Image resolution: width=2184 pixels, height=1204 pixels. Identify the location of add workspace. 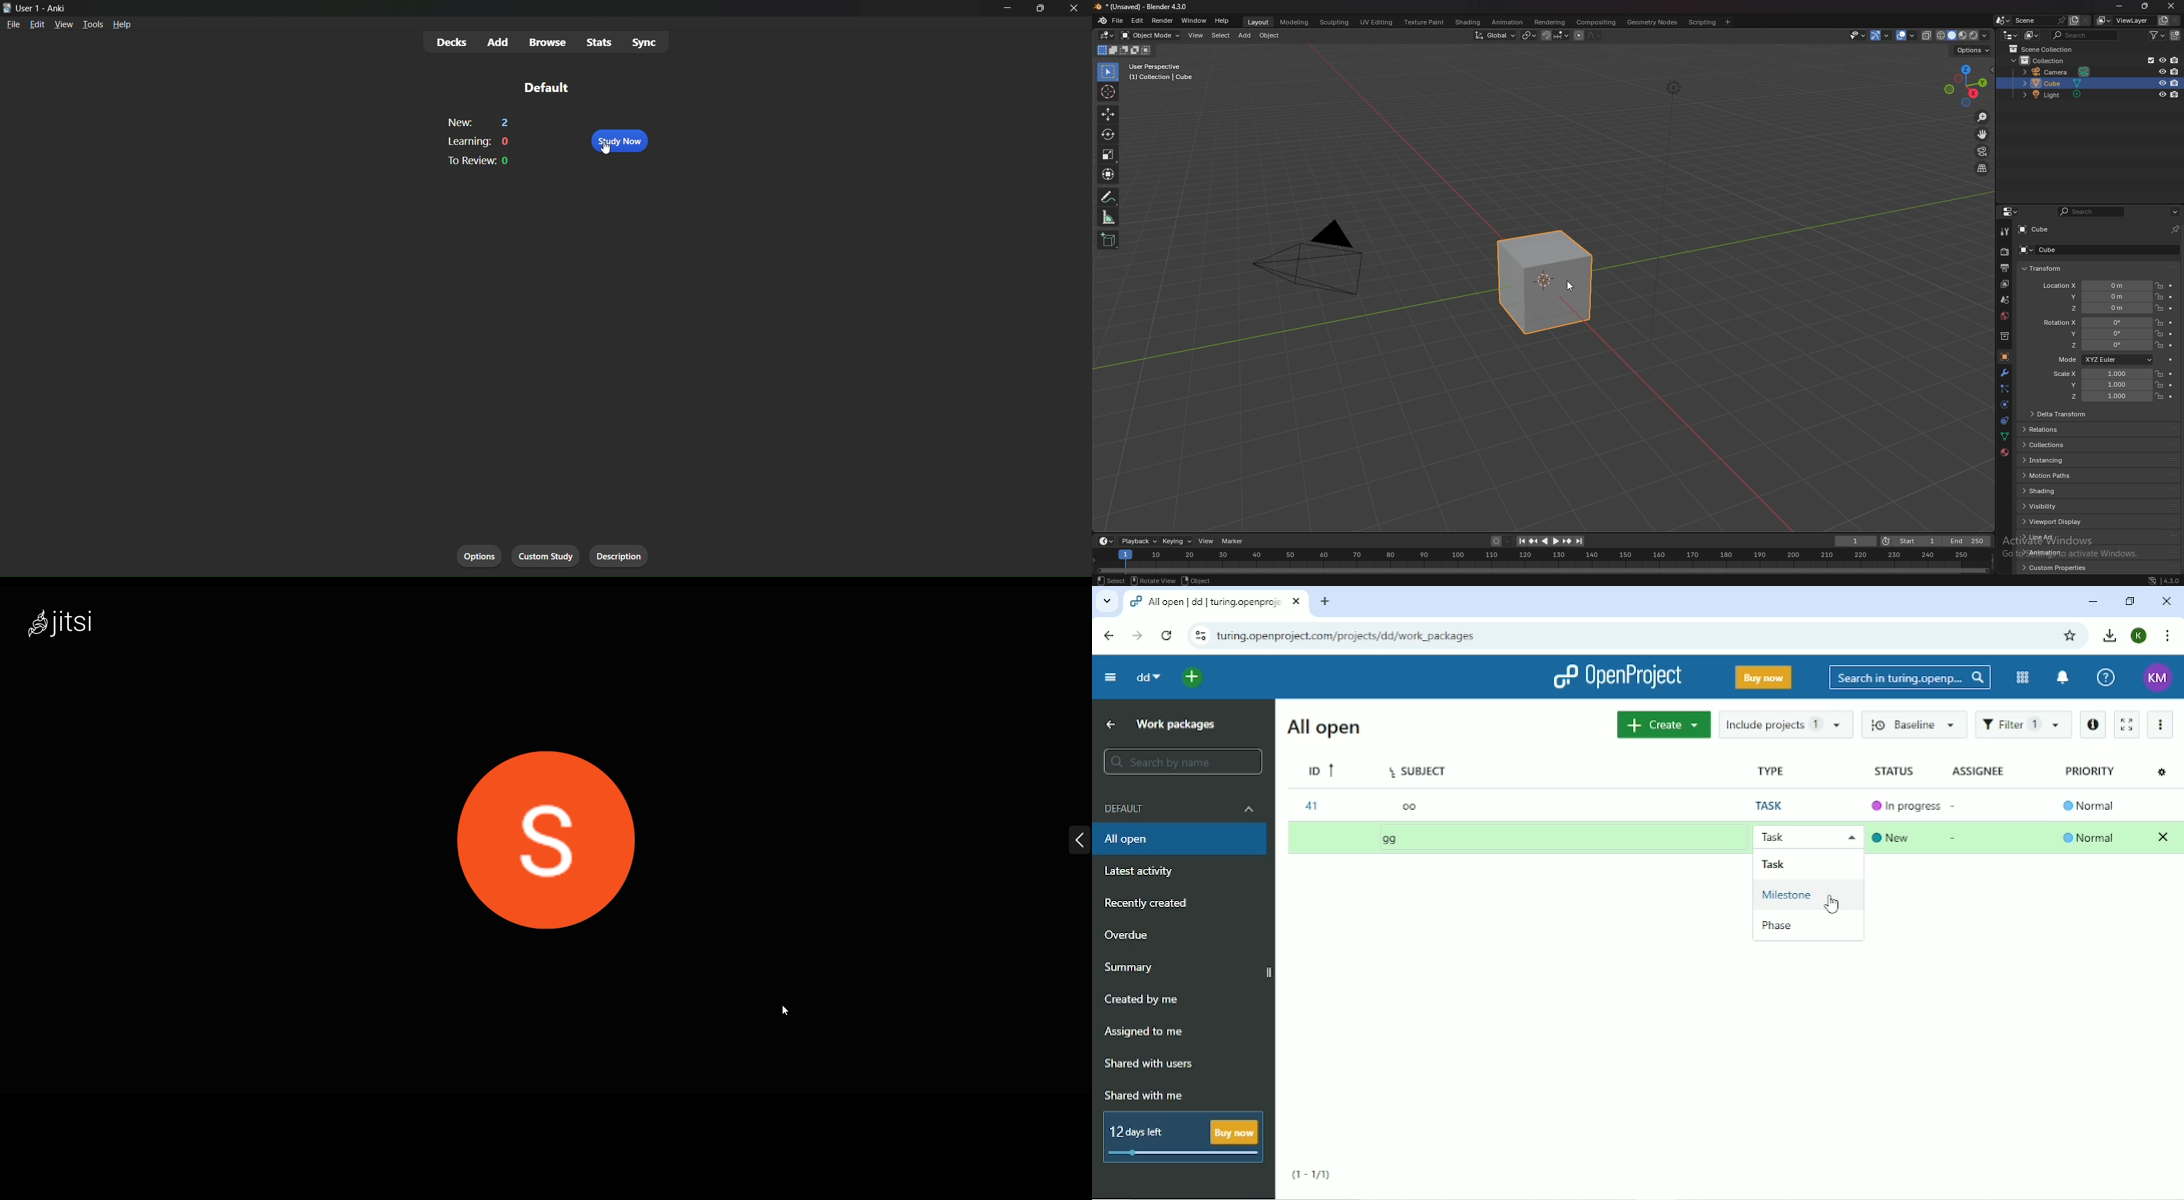
(1727, 22).